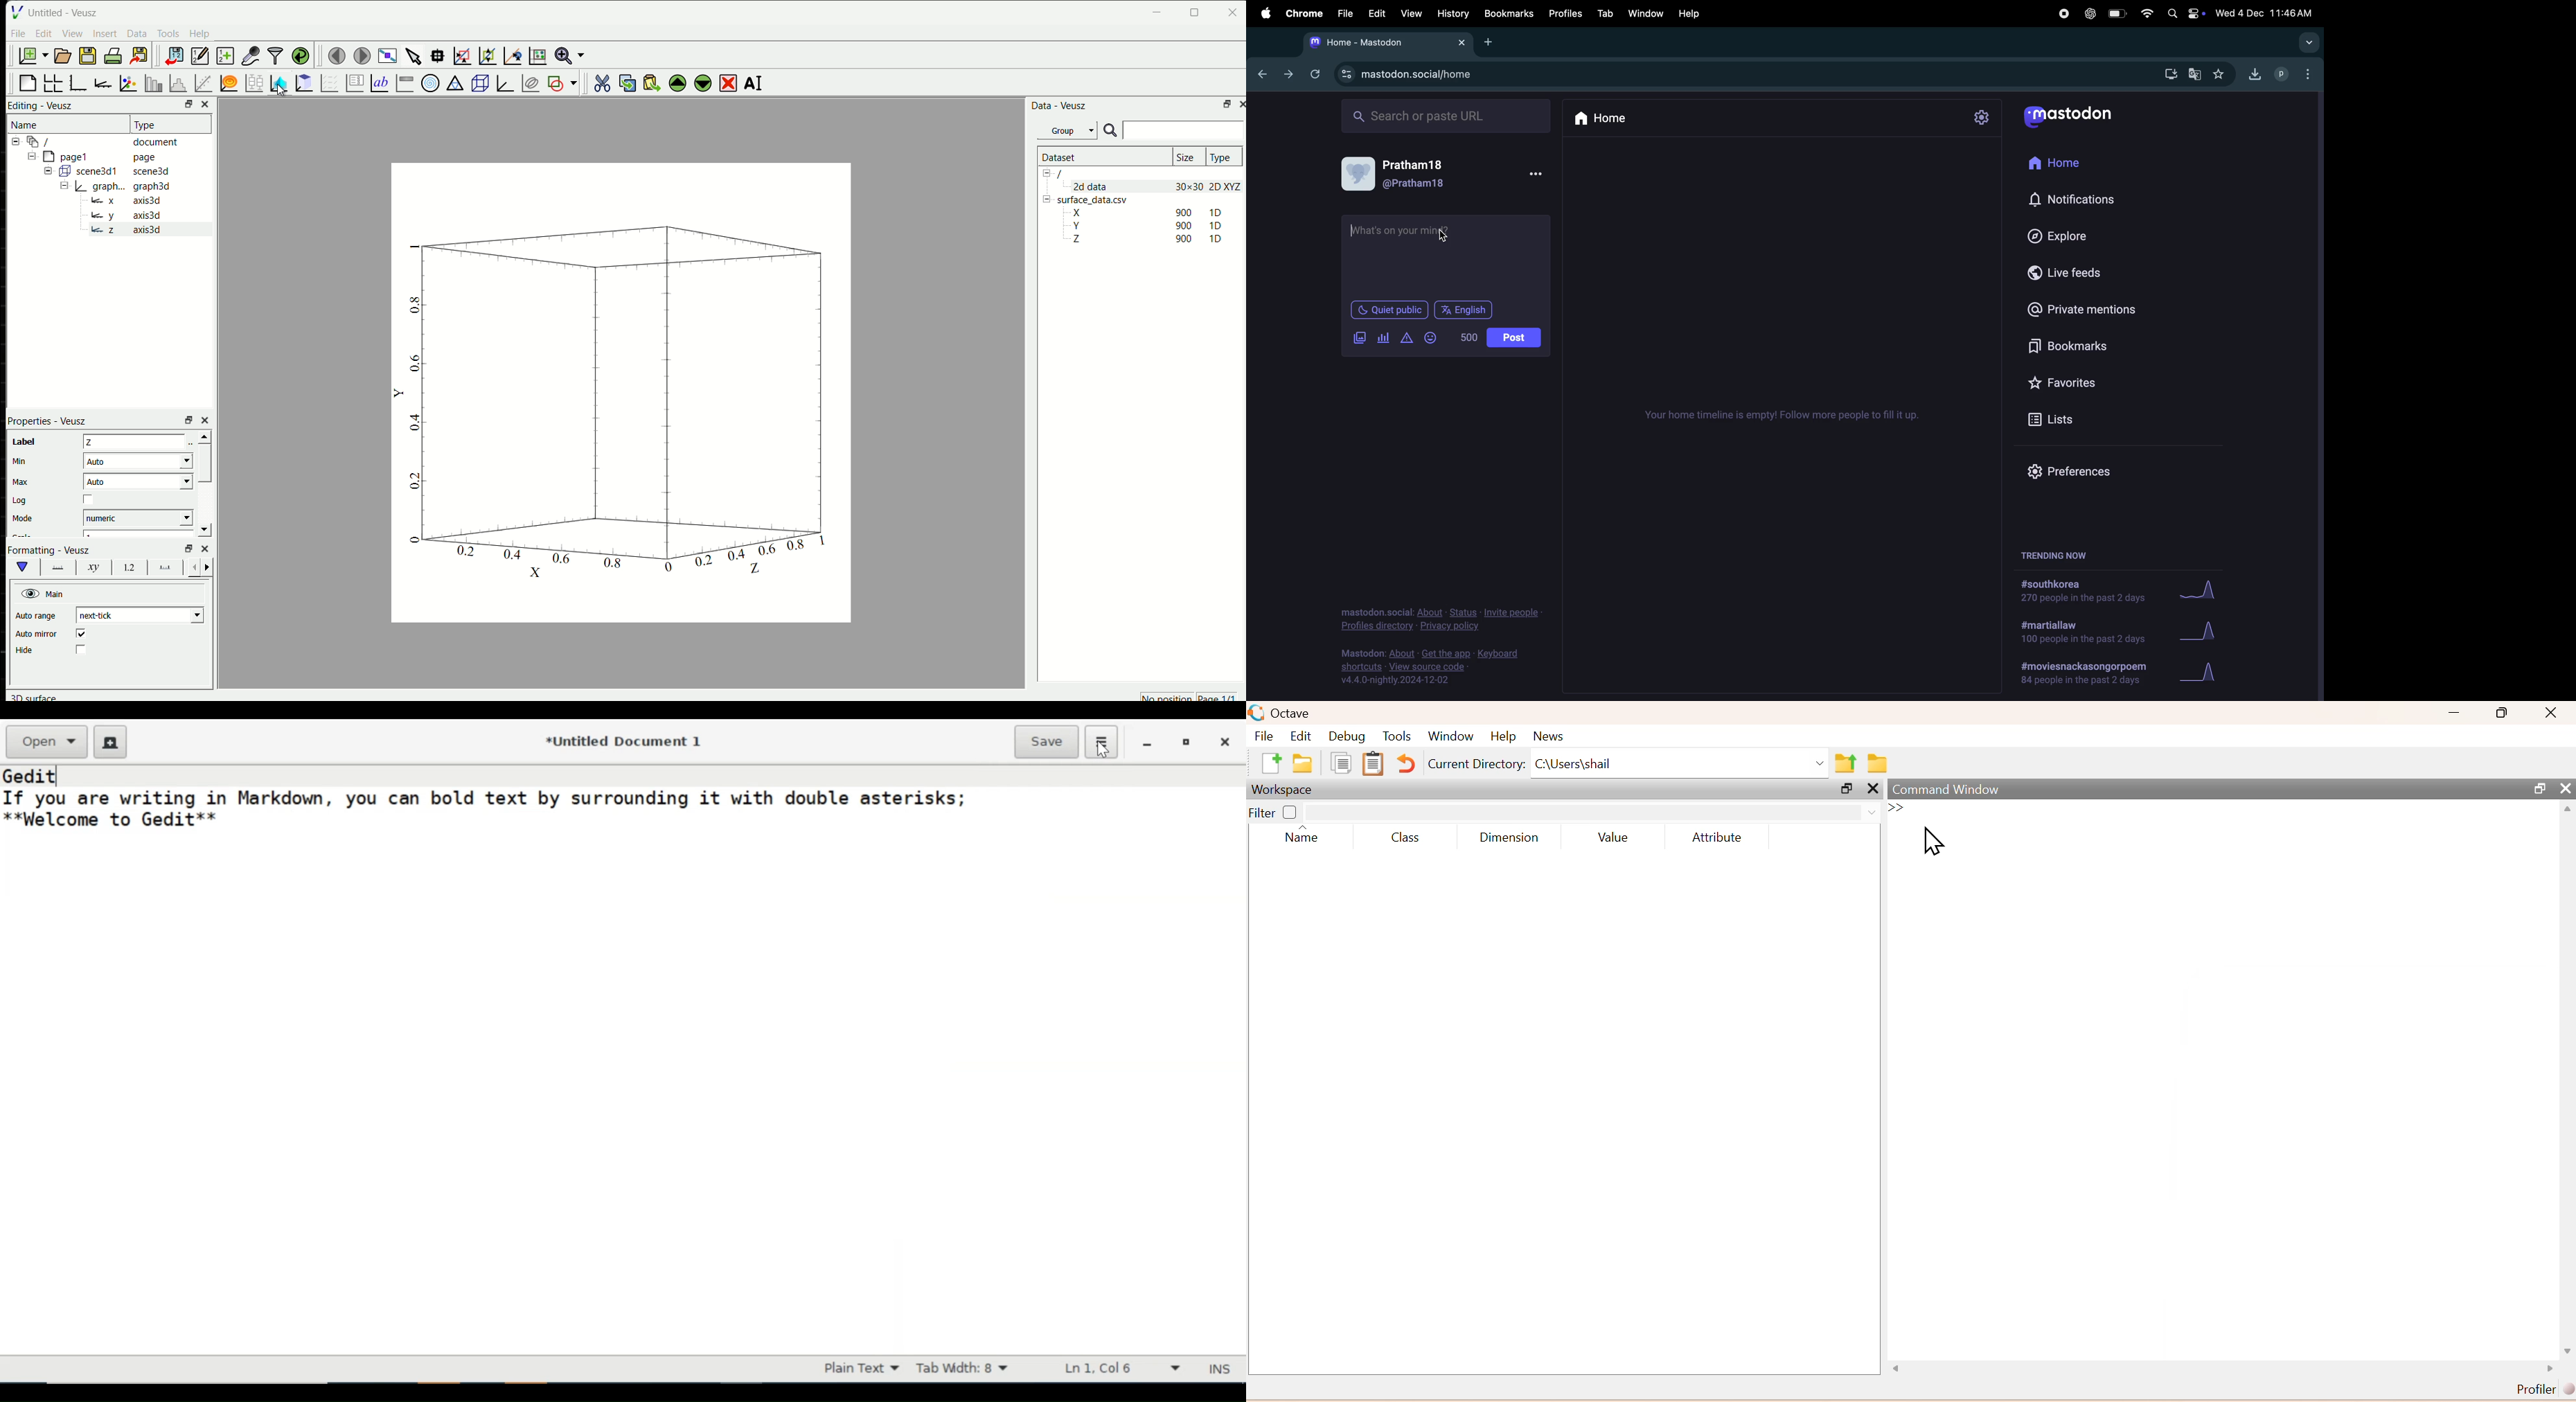 The image size is (2576, 1428). Describe the element at coordinates (2504, 713) in the screenshot. I see `Maximize` at that location.